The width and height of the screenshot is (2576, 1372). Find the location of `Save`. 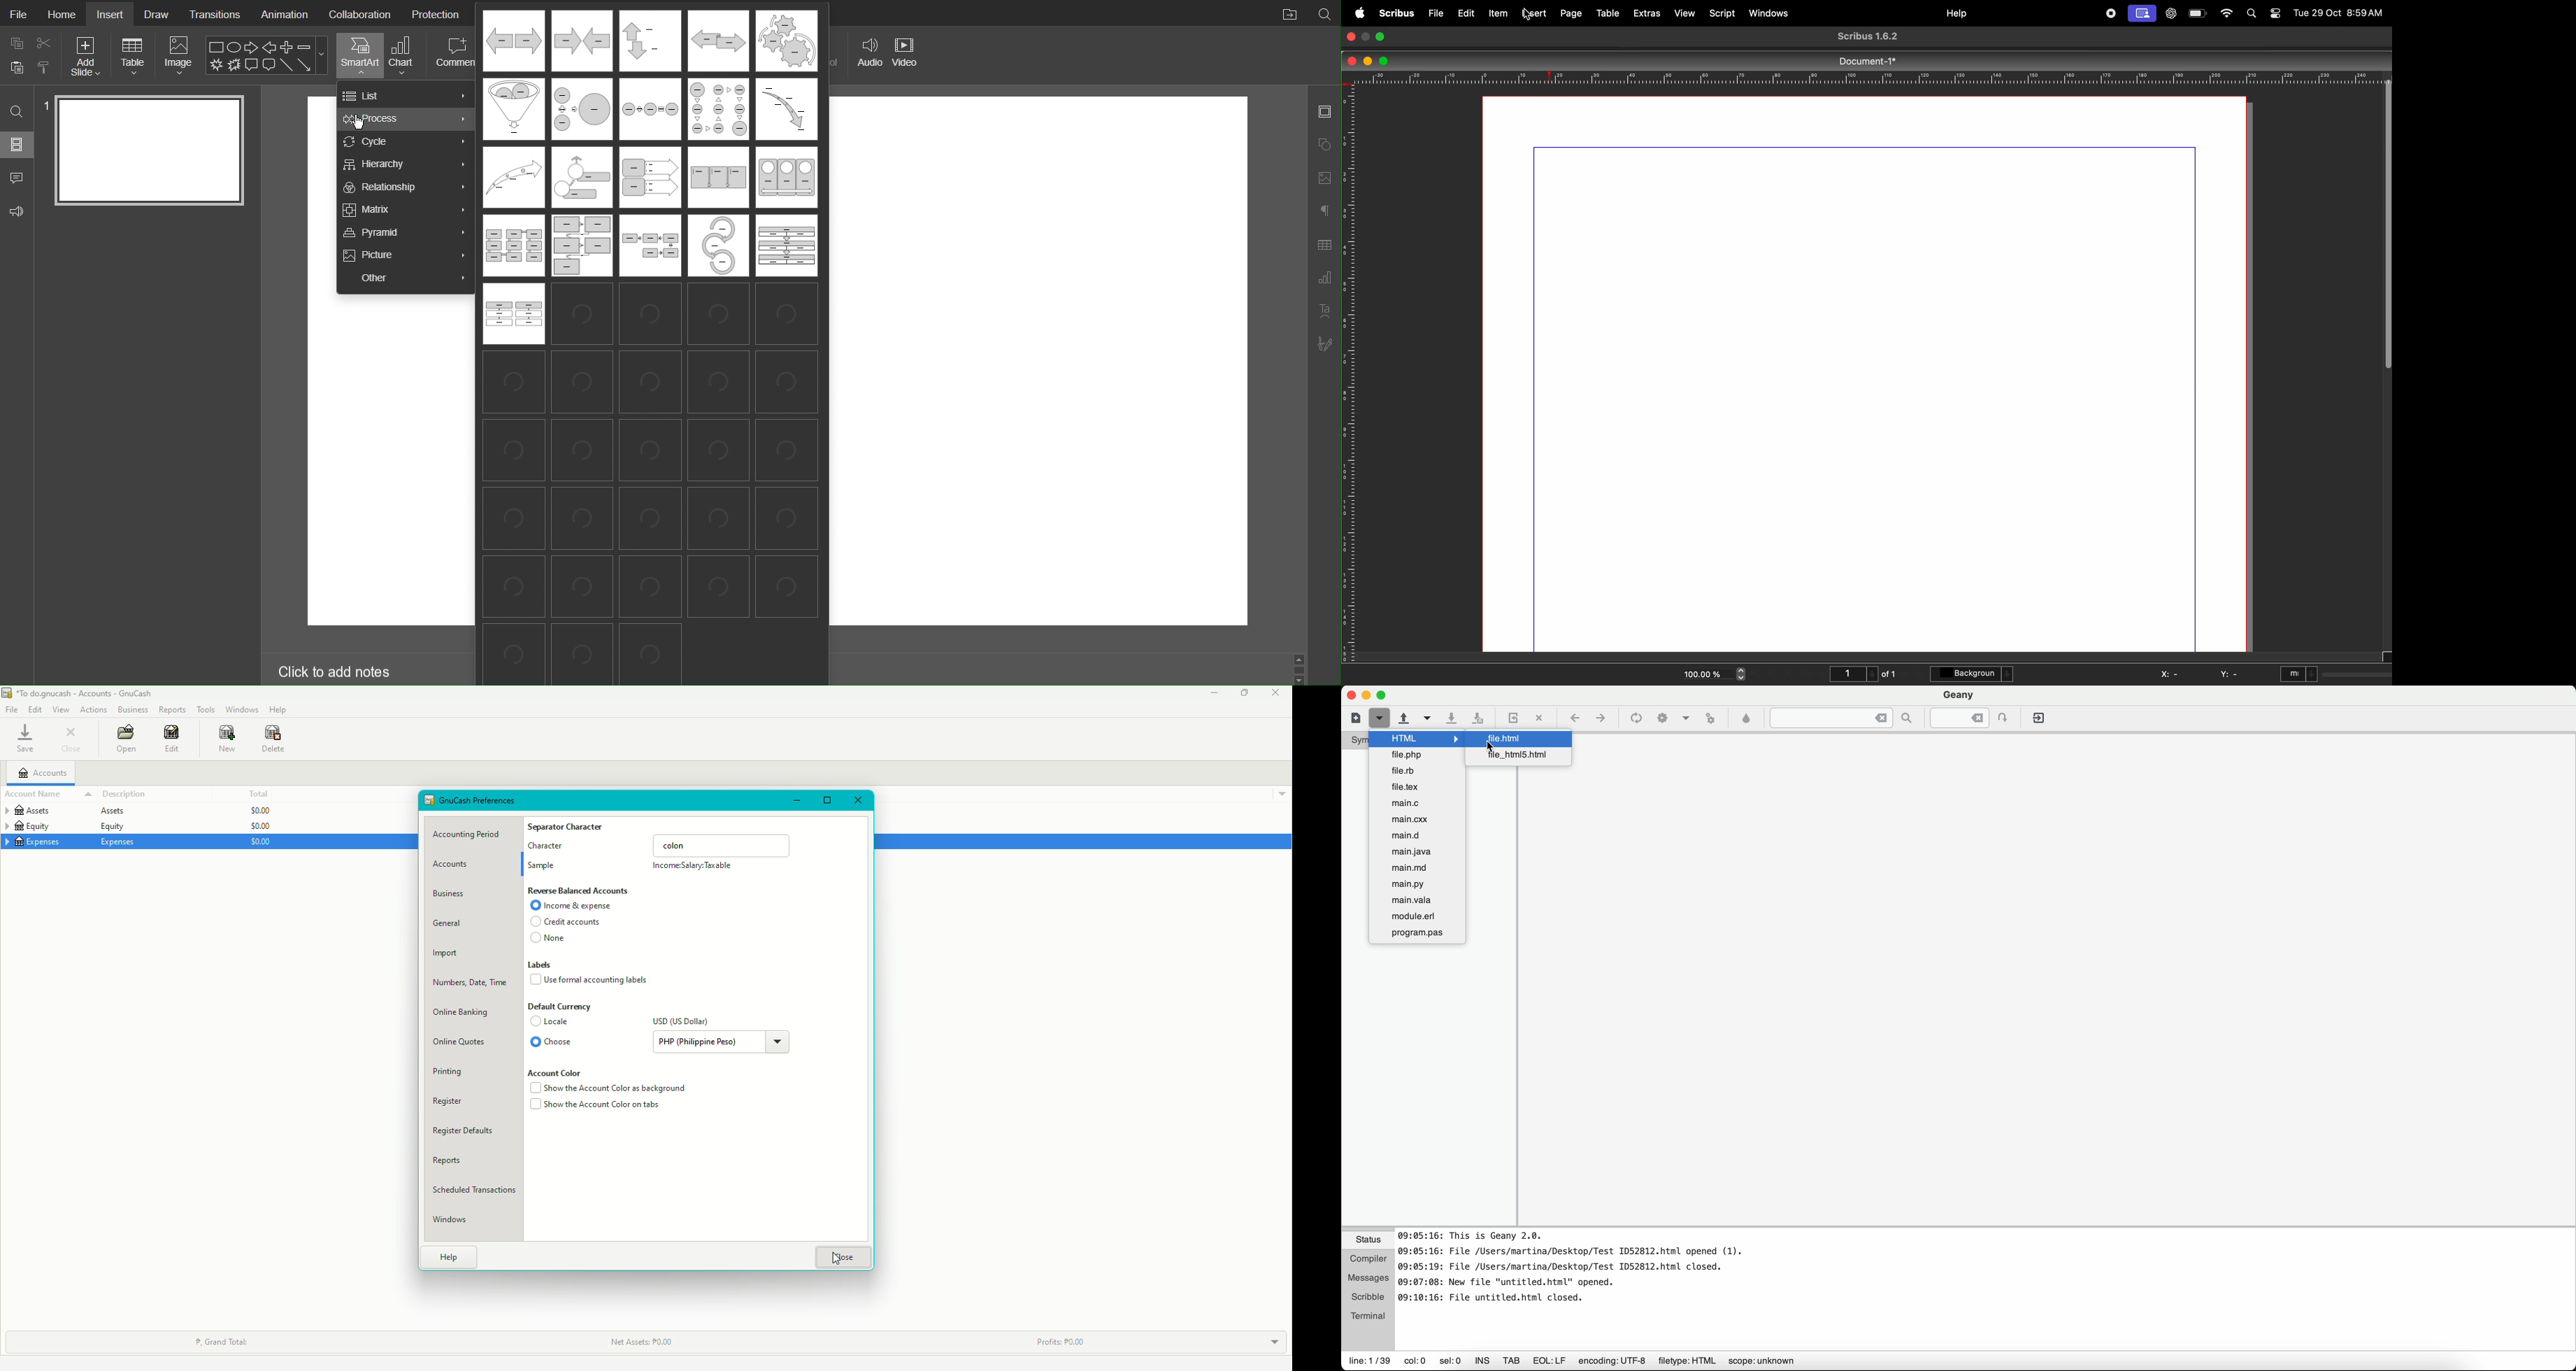

Save is located at coordinates (26, 738).